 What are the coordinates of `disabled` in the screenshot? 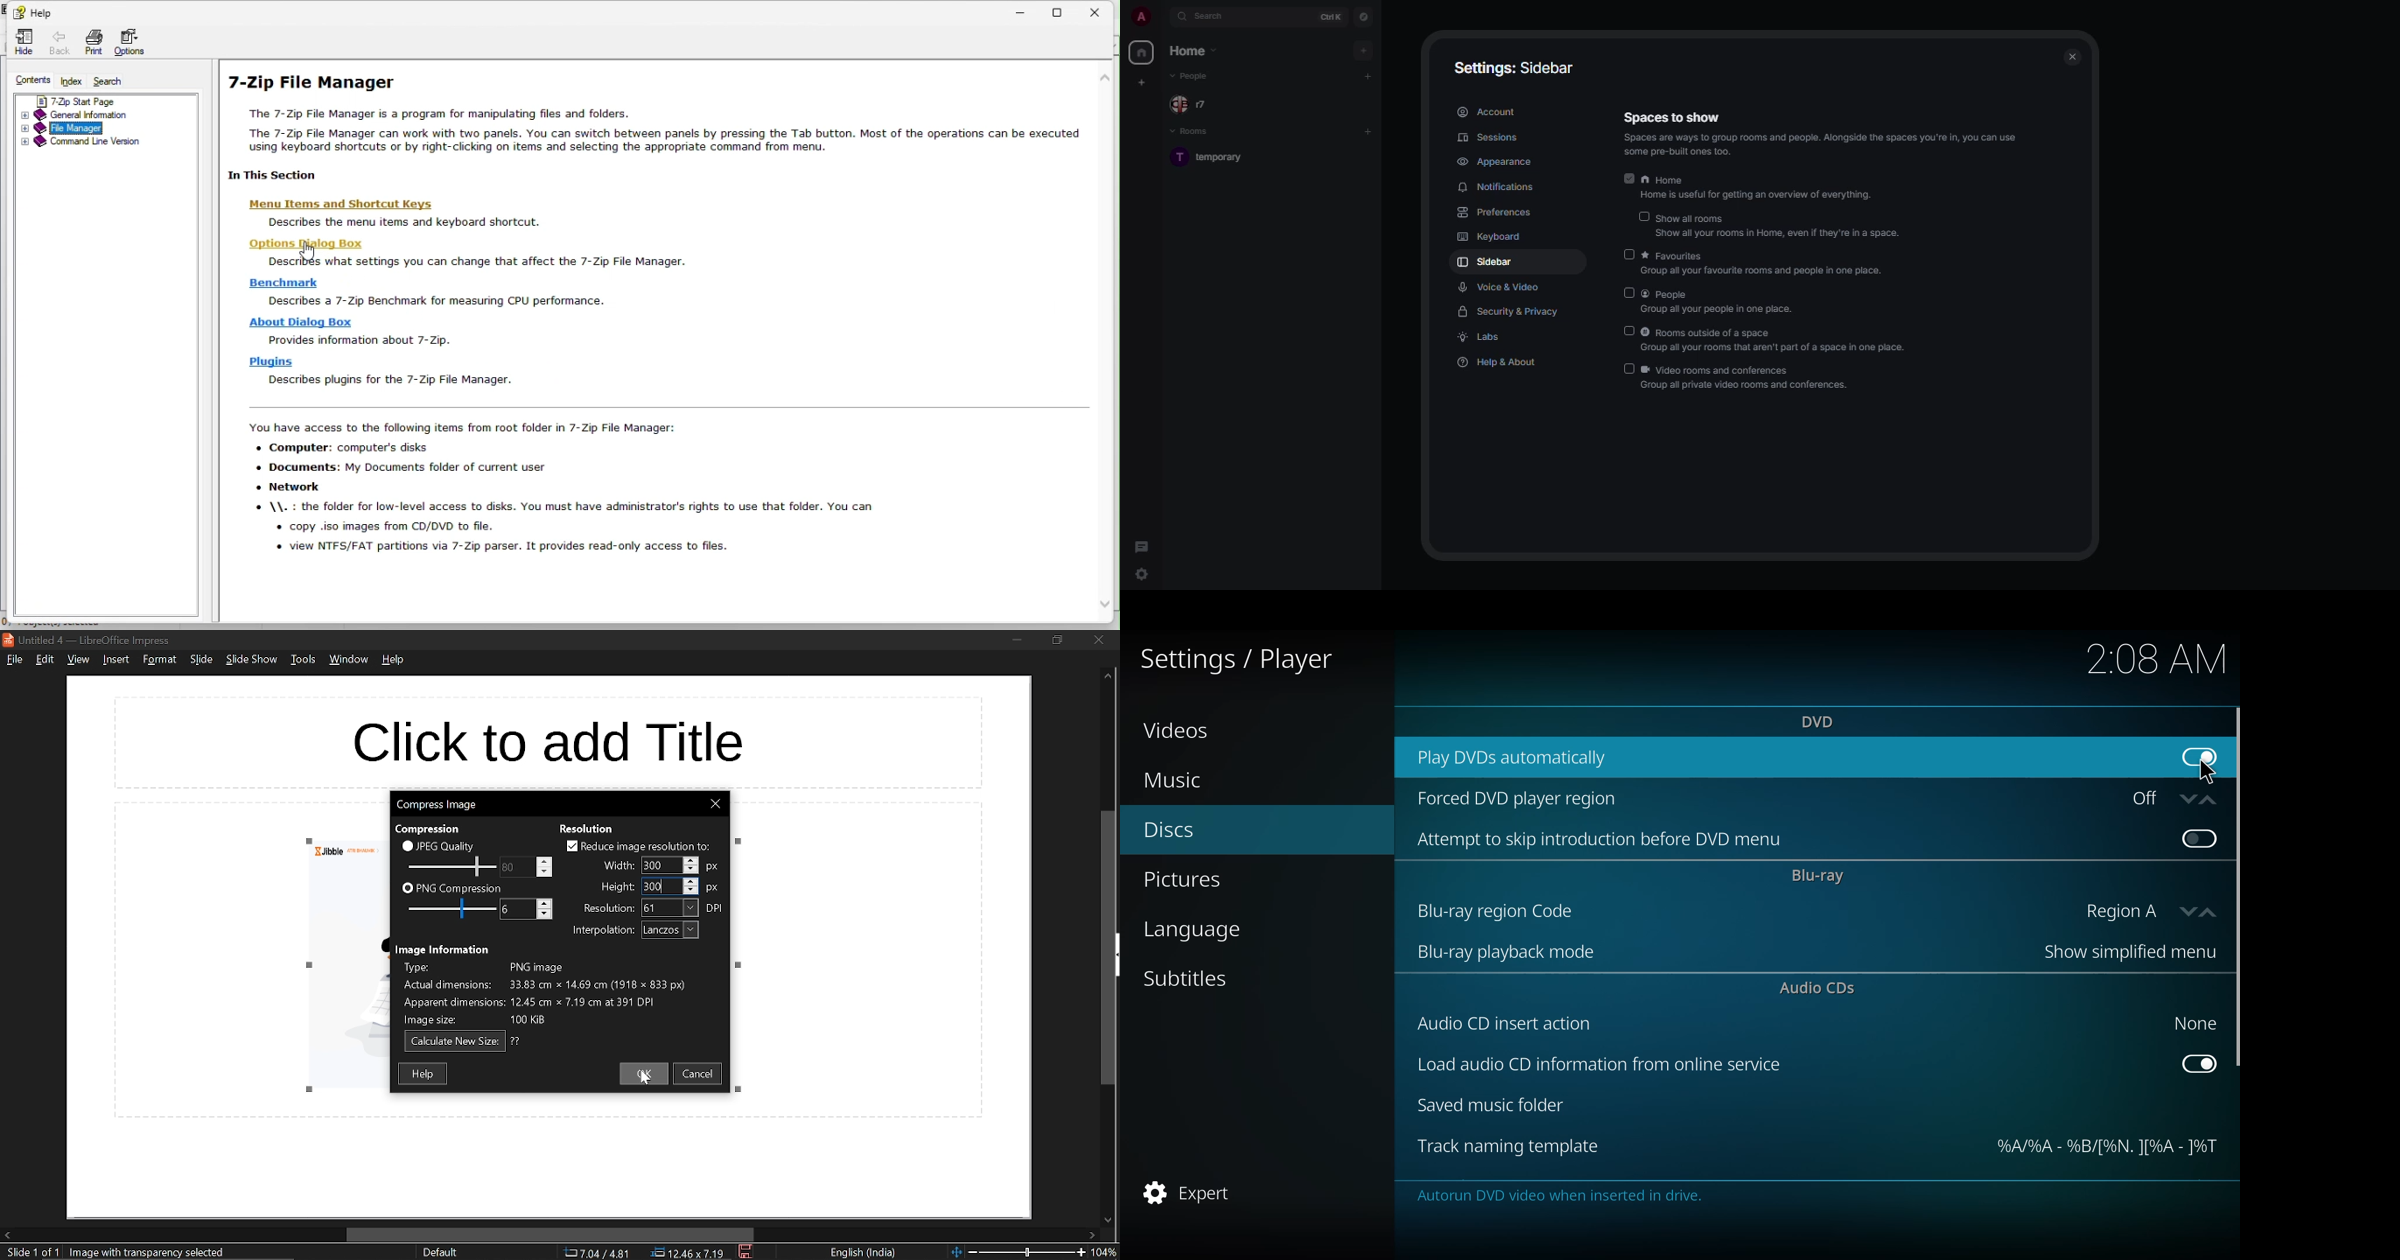 It's located at (1627, 368).